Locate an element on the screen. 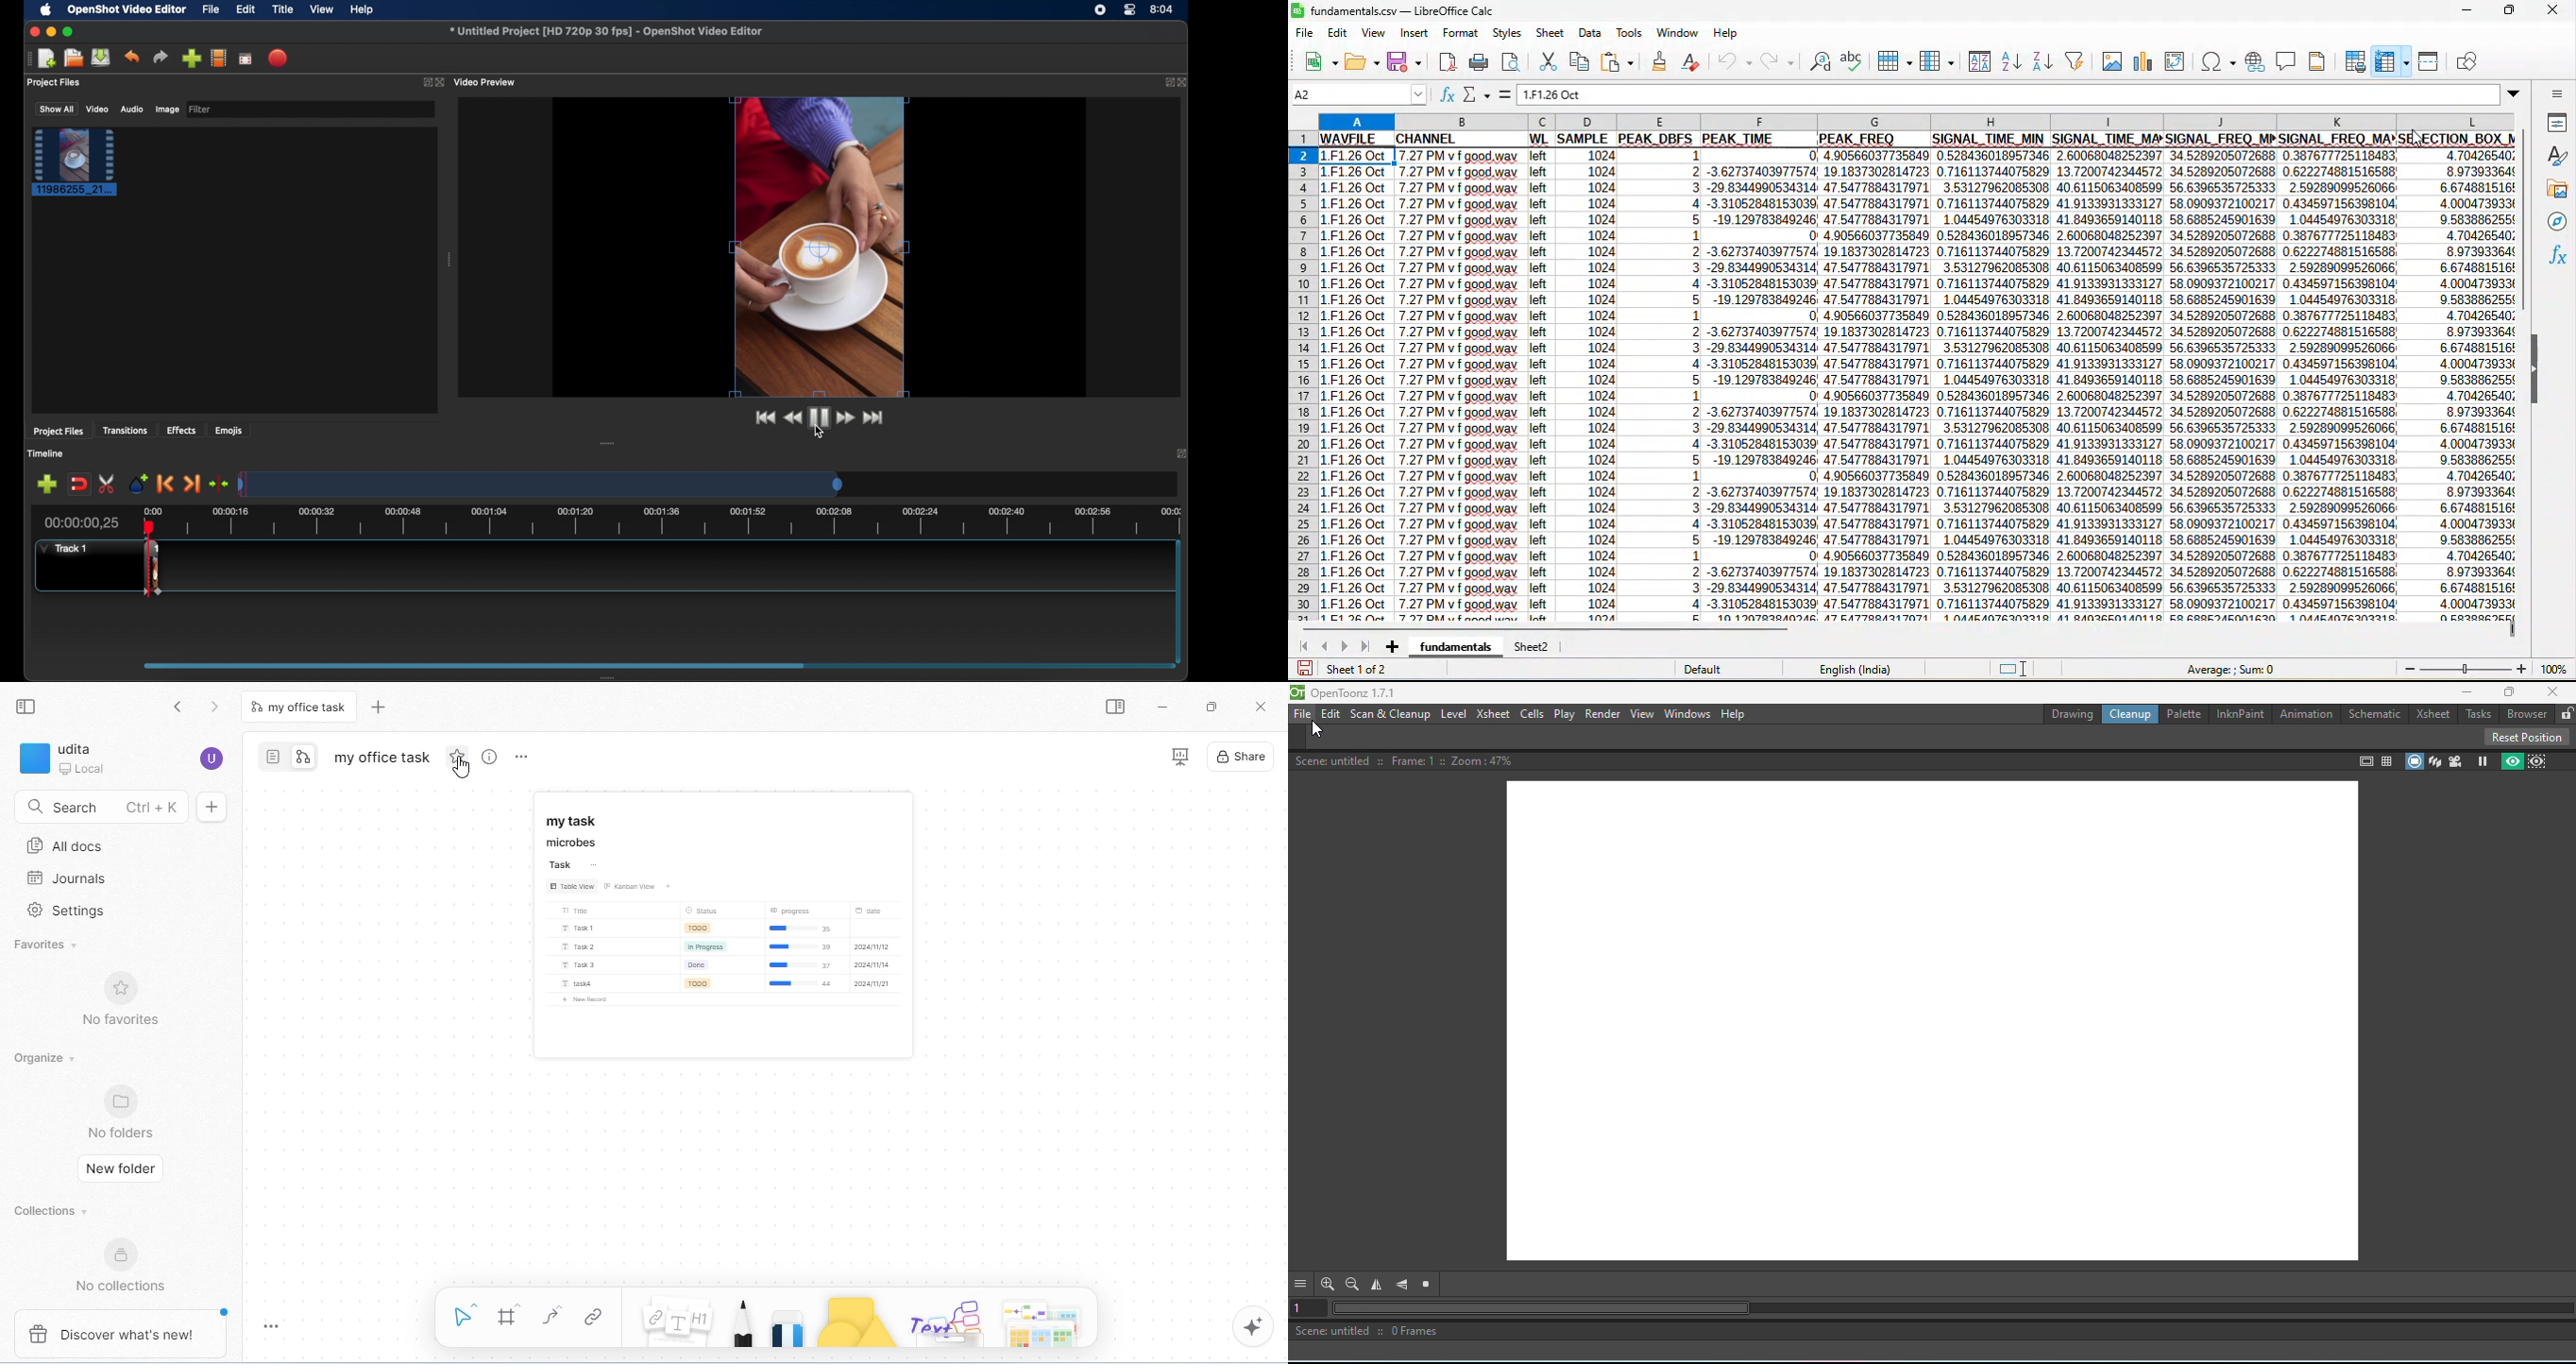  save is located at coordinates (1404, 61).